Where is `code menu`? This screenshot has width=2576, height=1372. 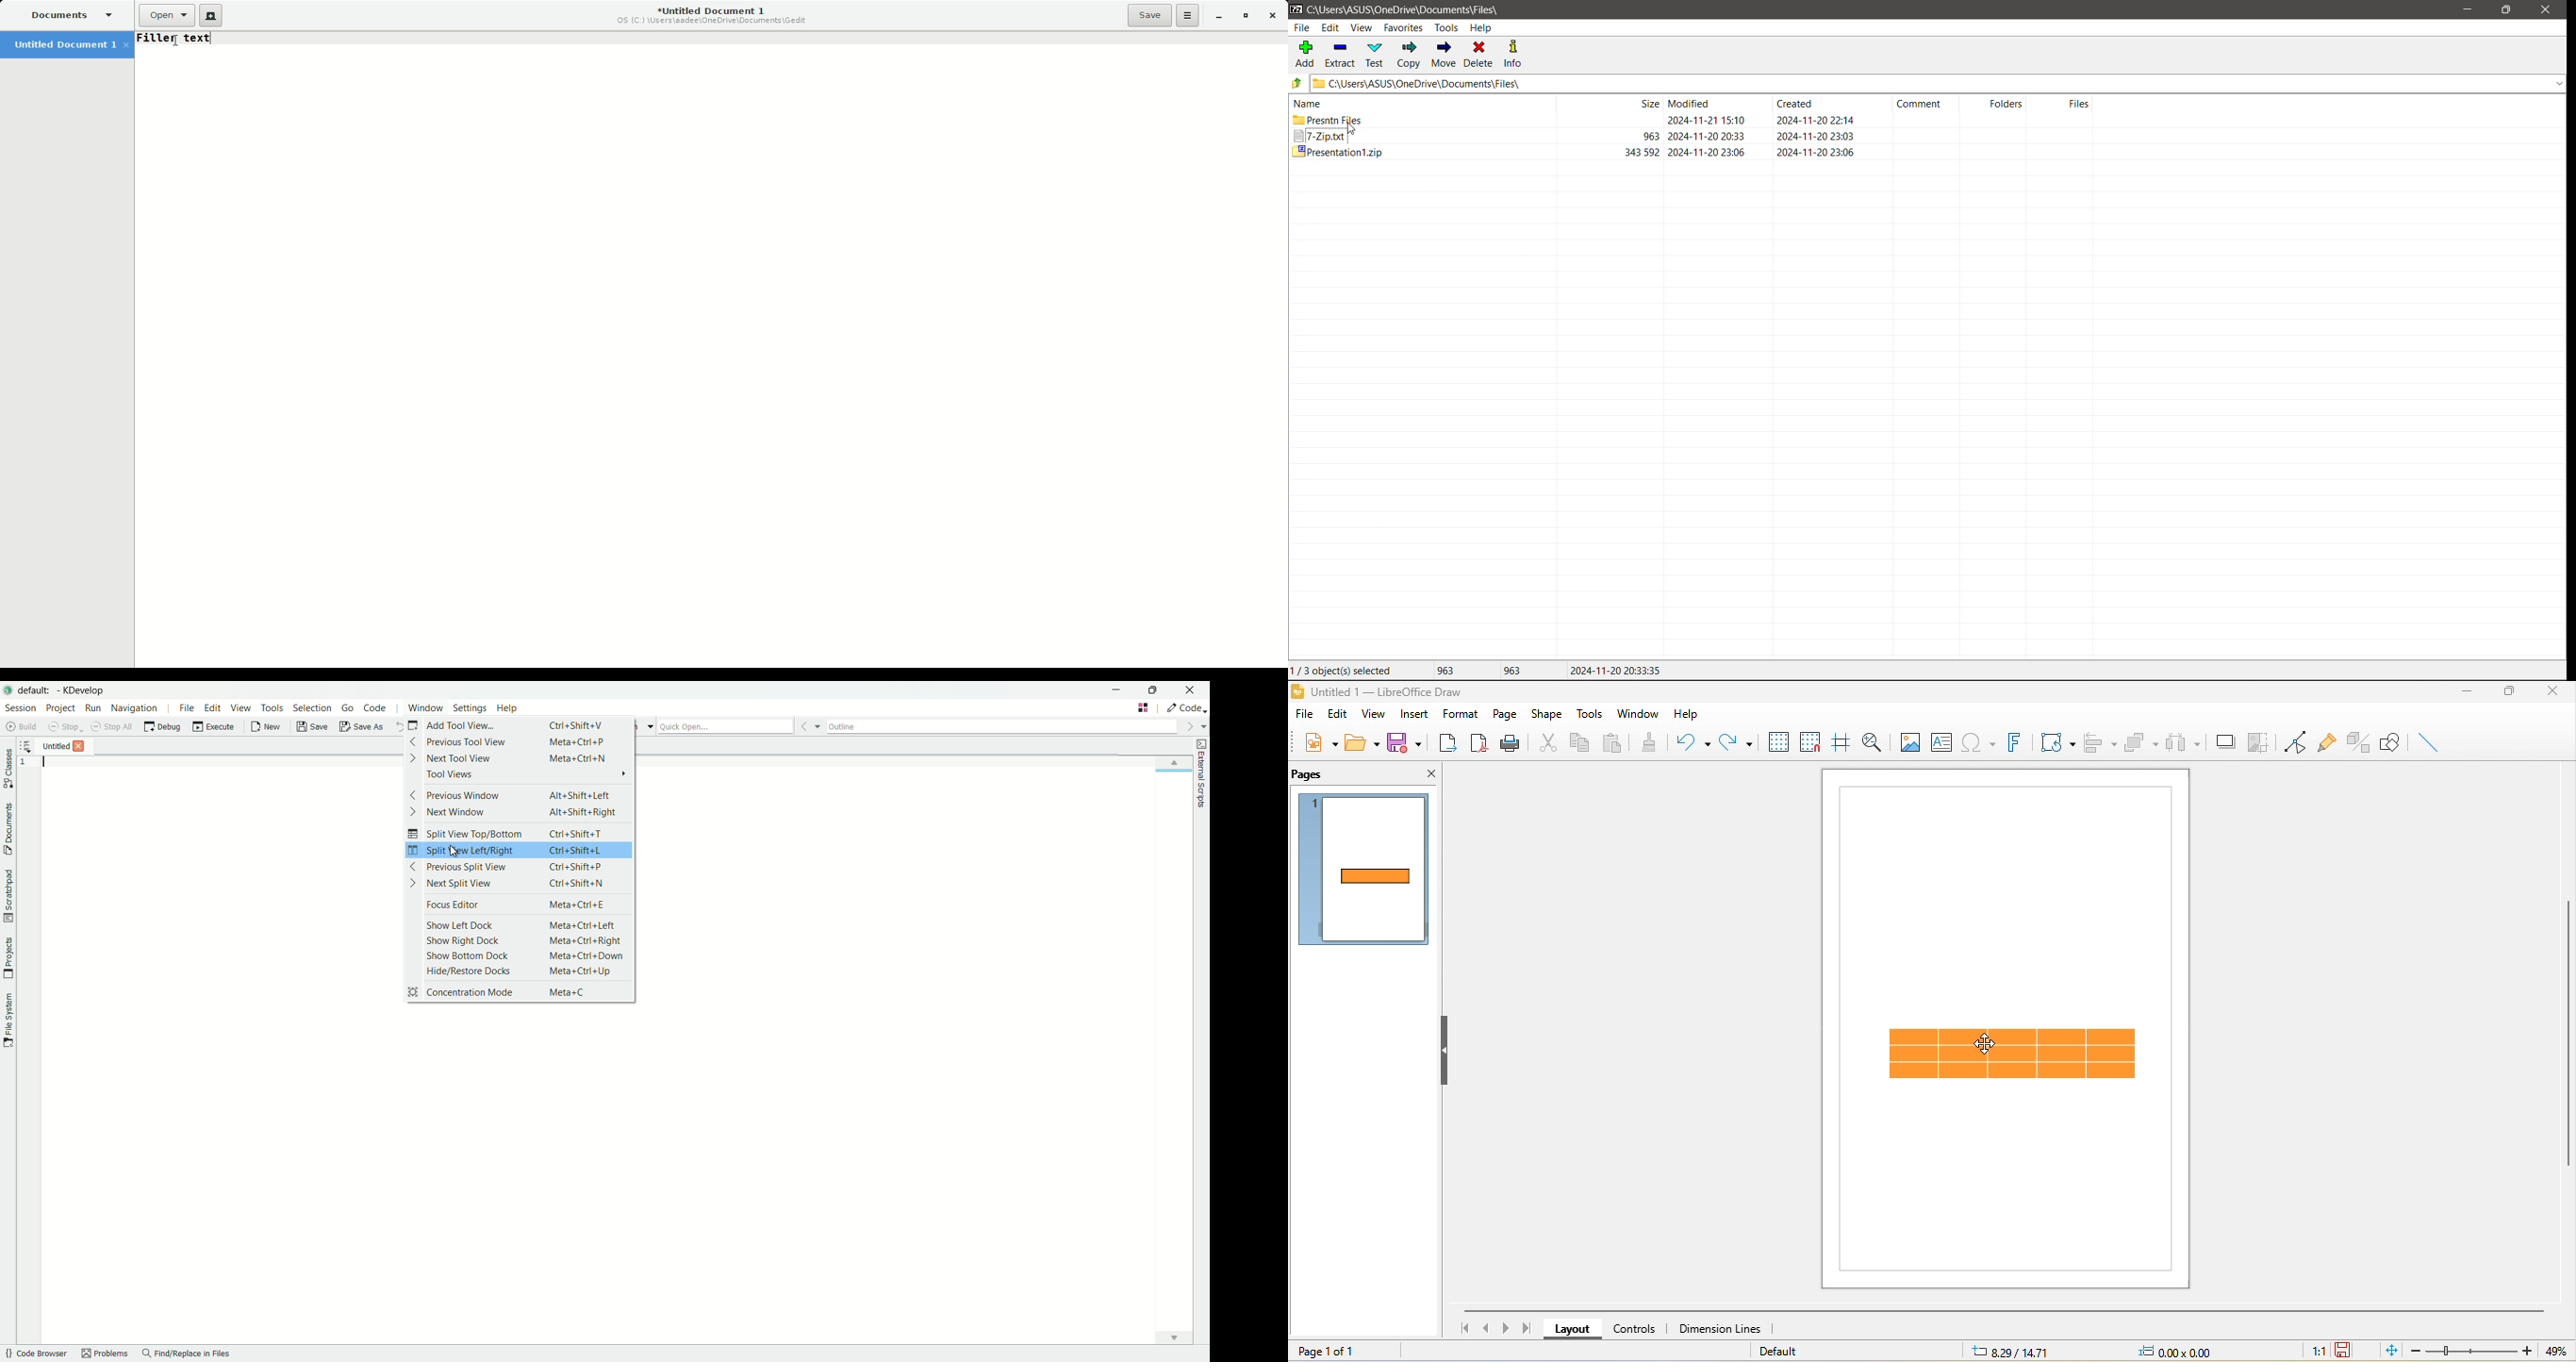 code menu is located at coordinates (375, 708).